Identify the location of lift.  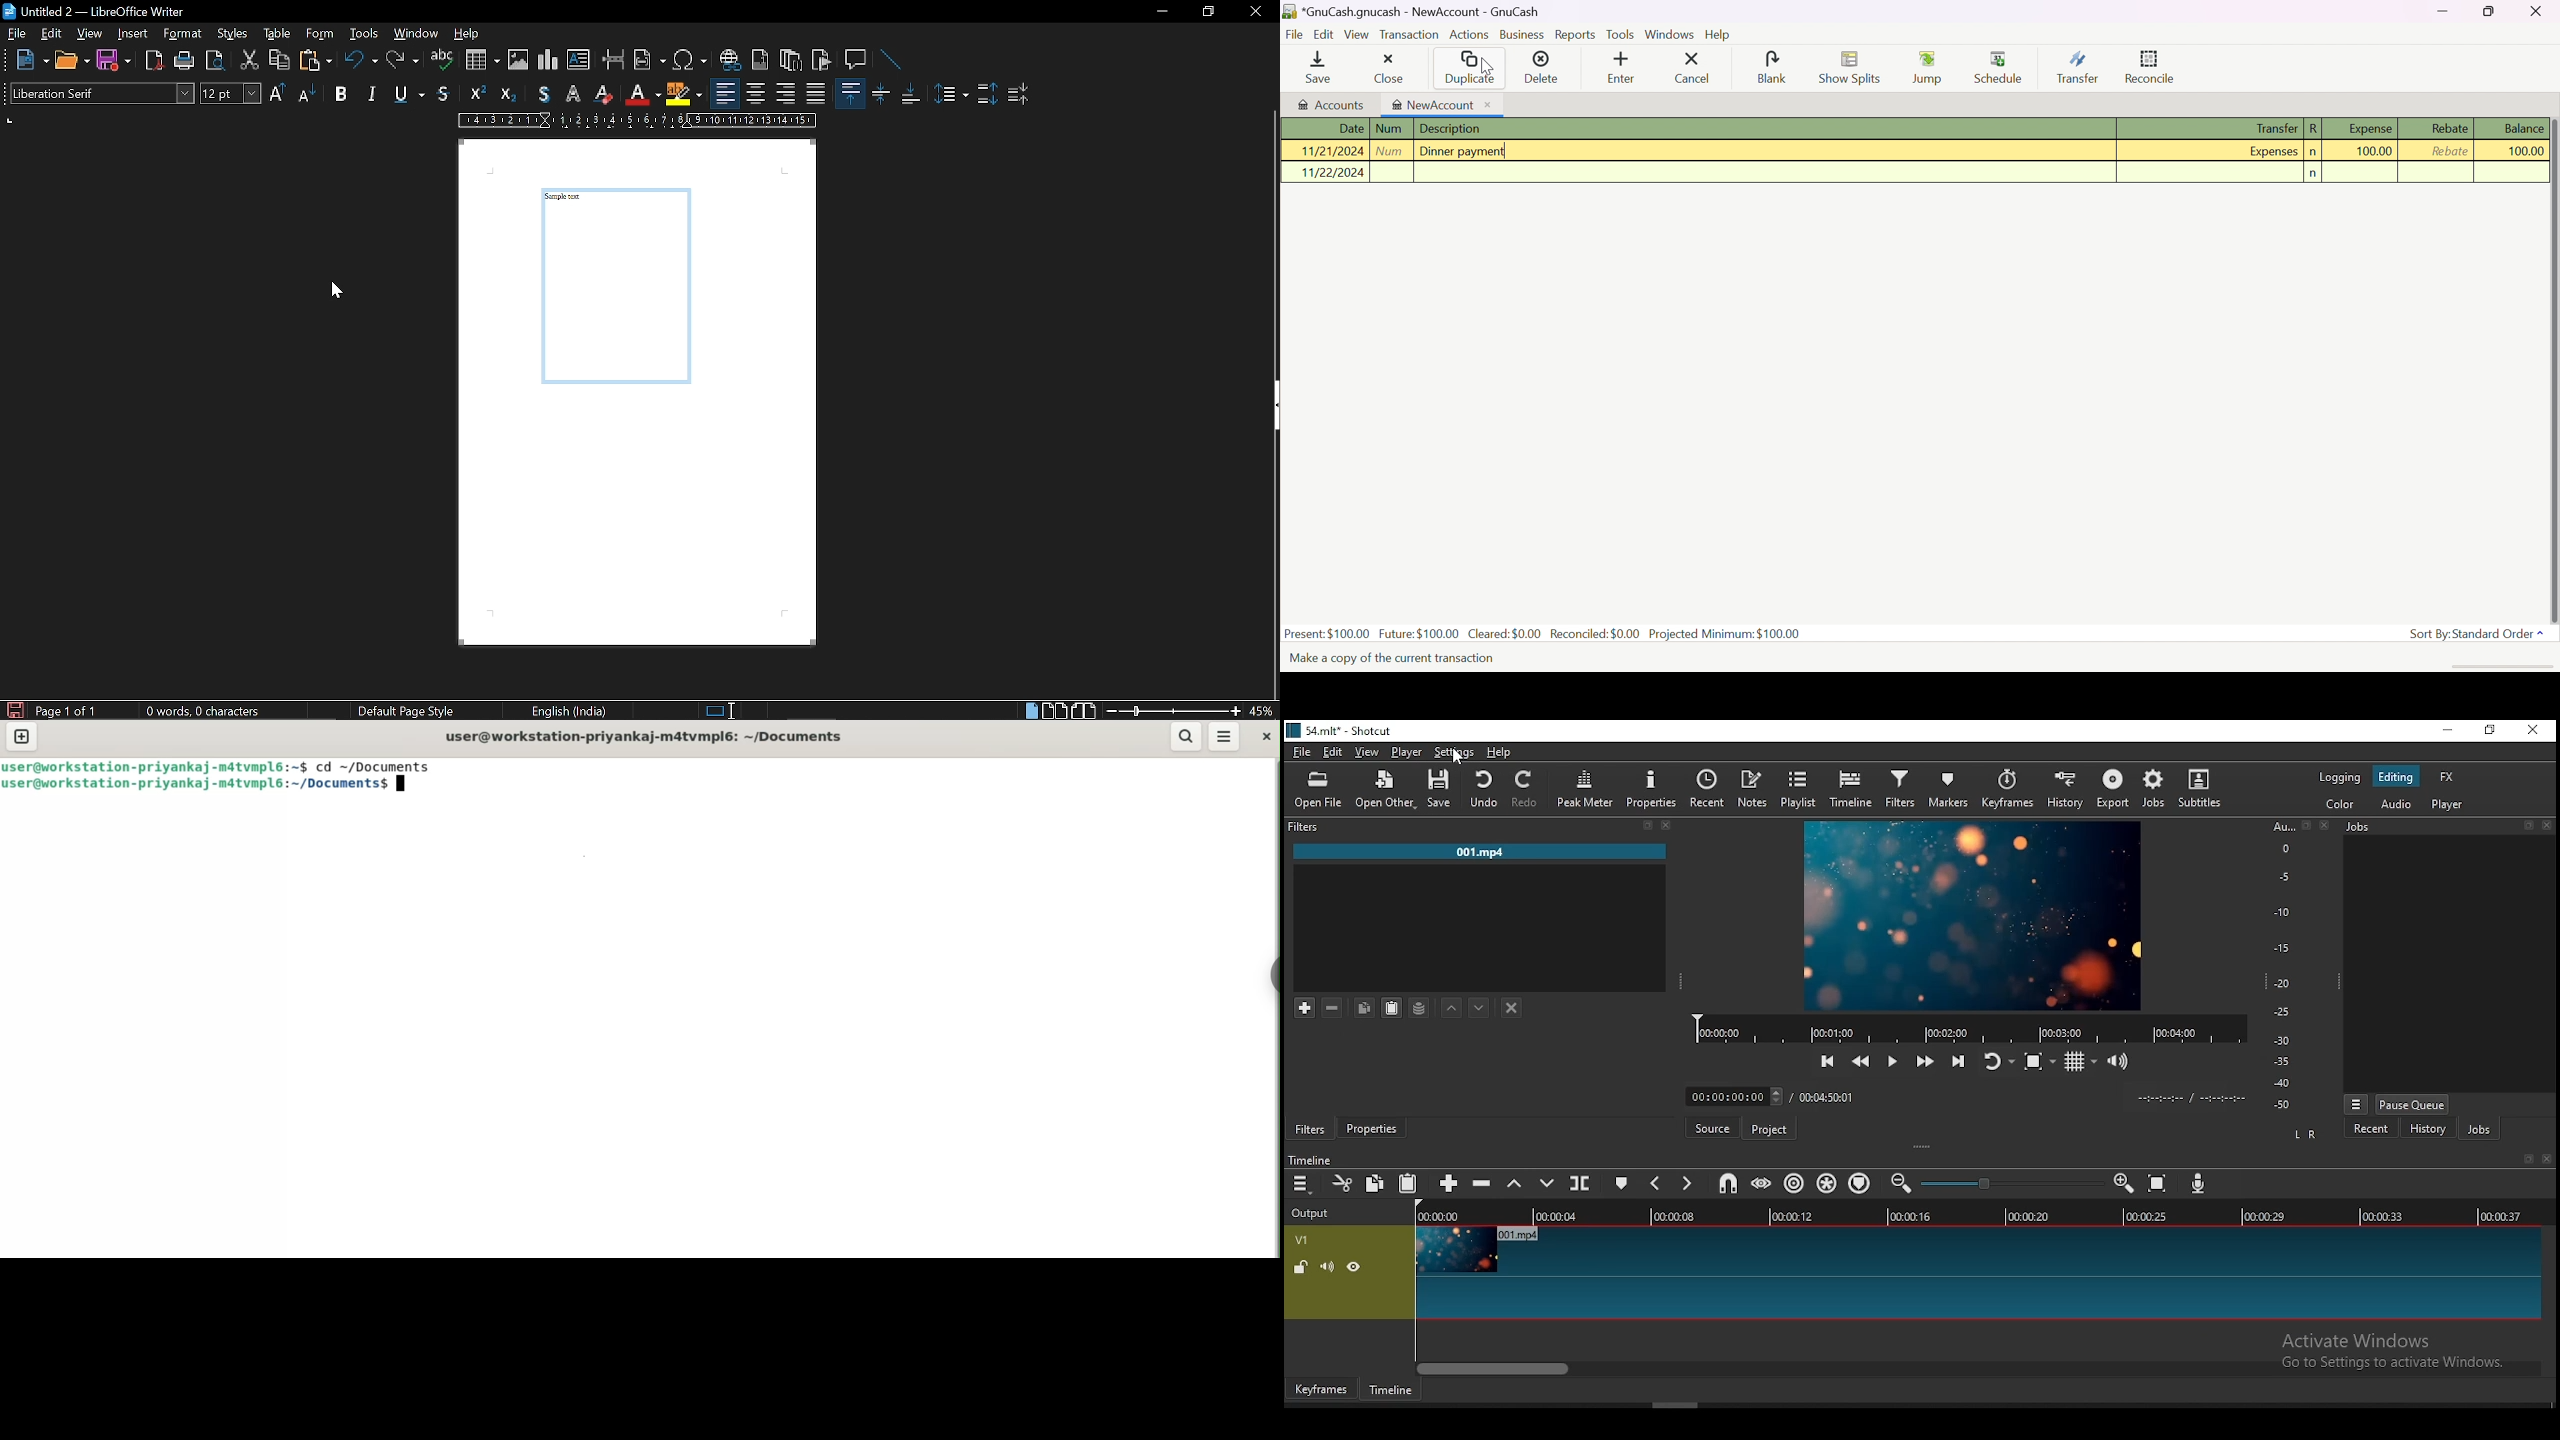
(1515, 1184).